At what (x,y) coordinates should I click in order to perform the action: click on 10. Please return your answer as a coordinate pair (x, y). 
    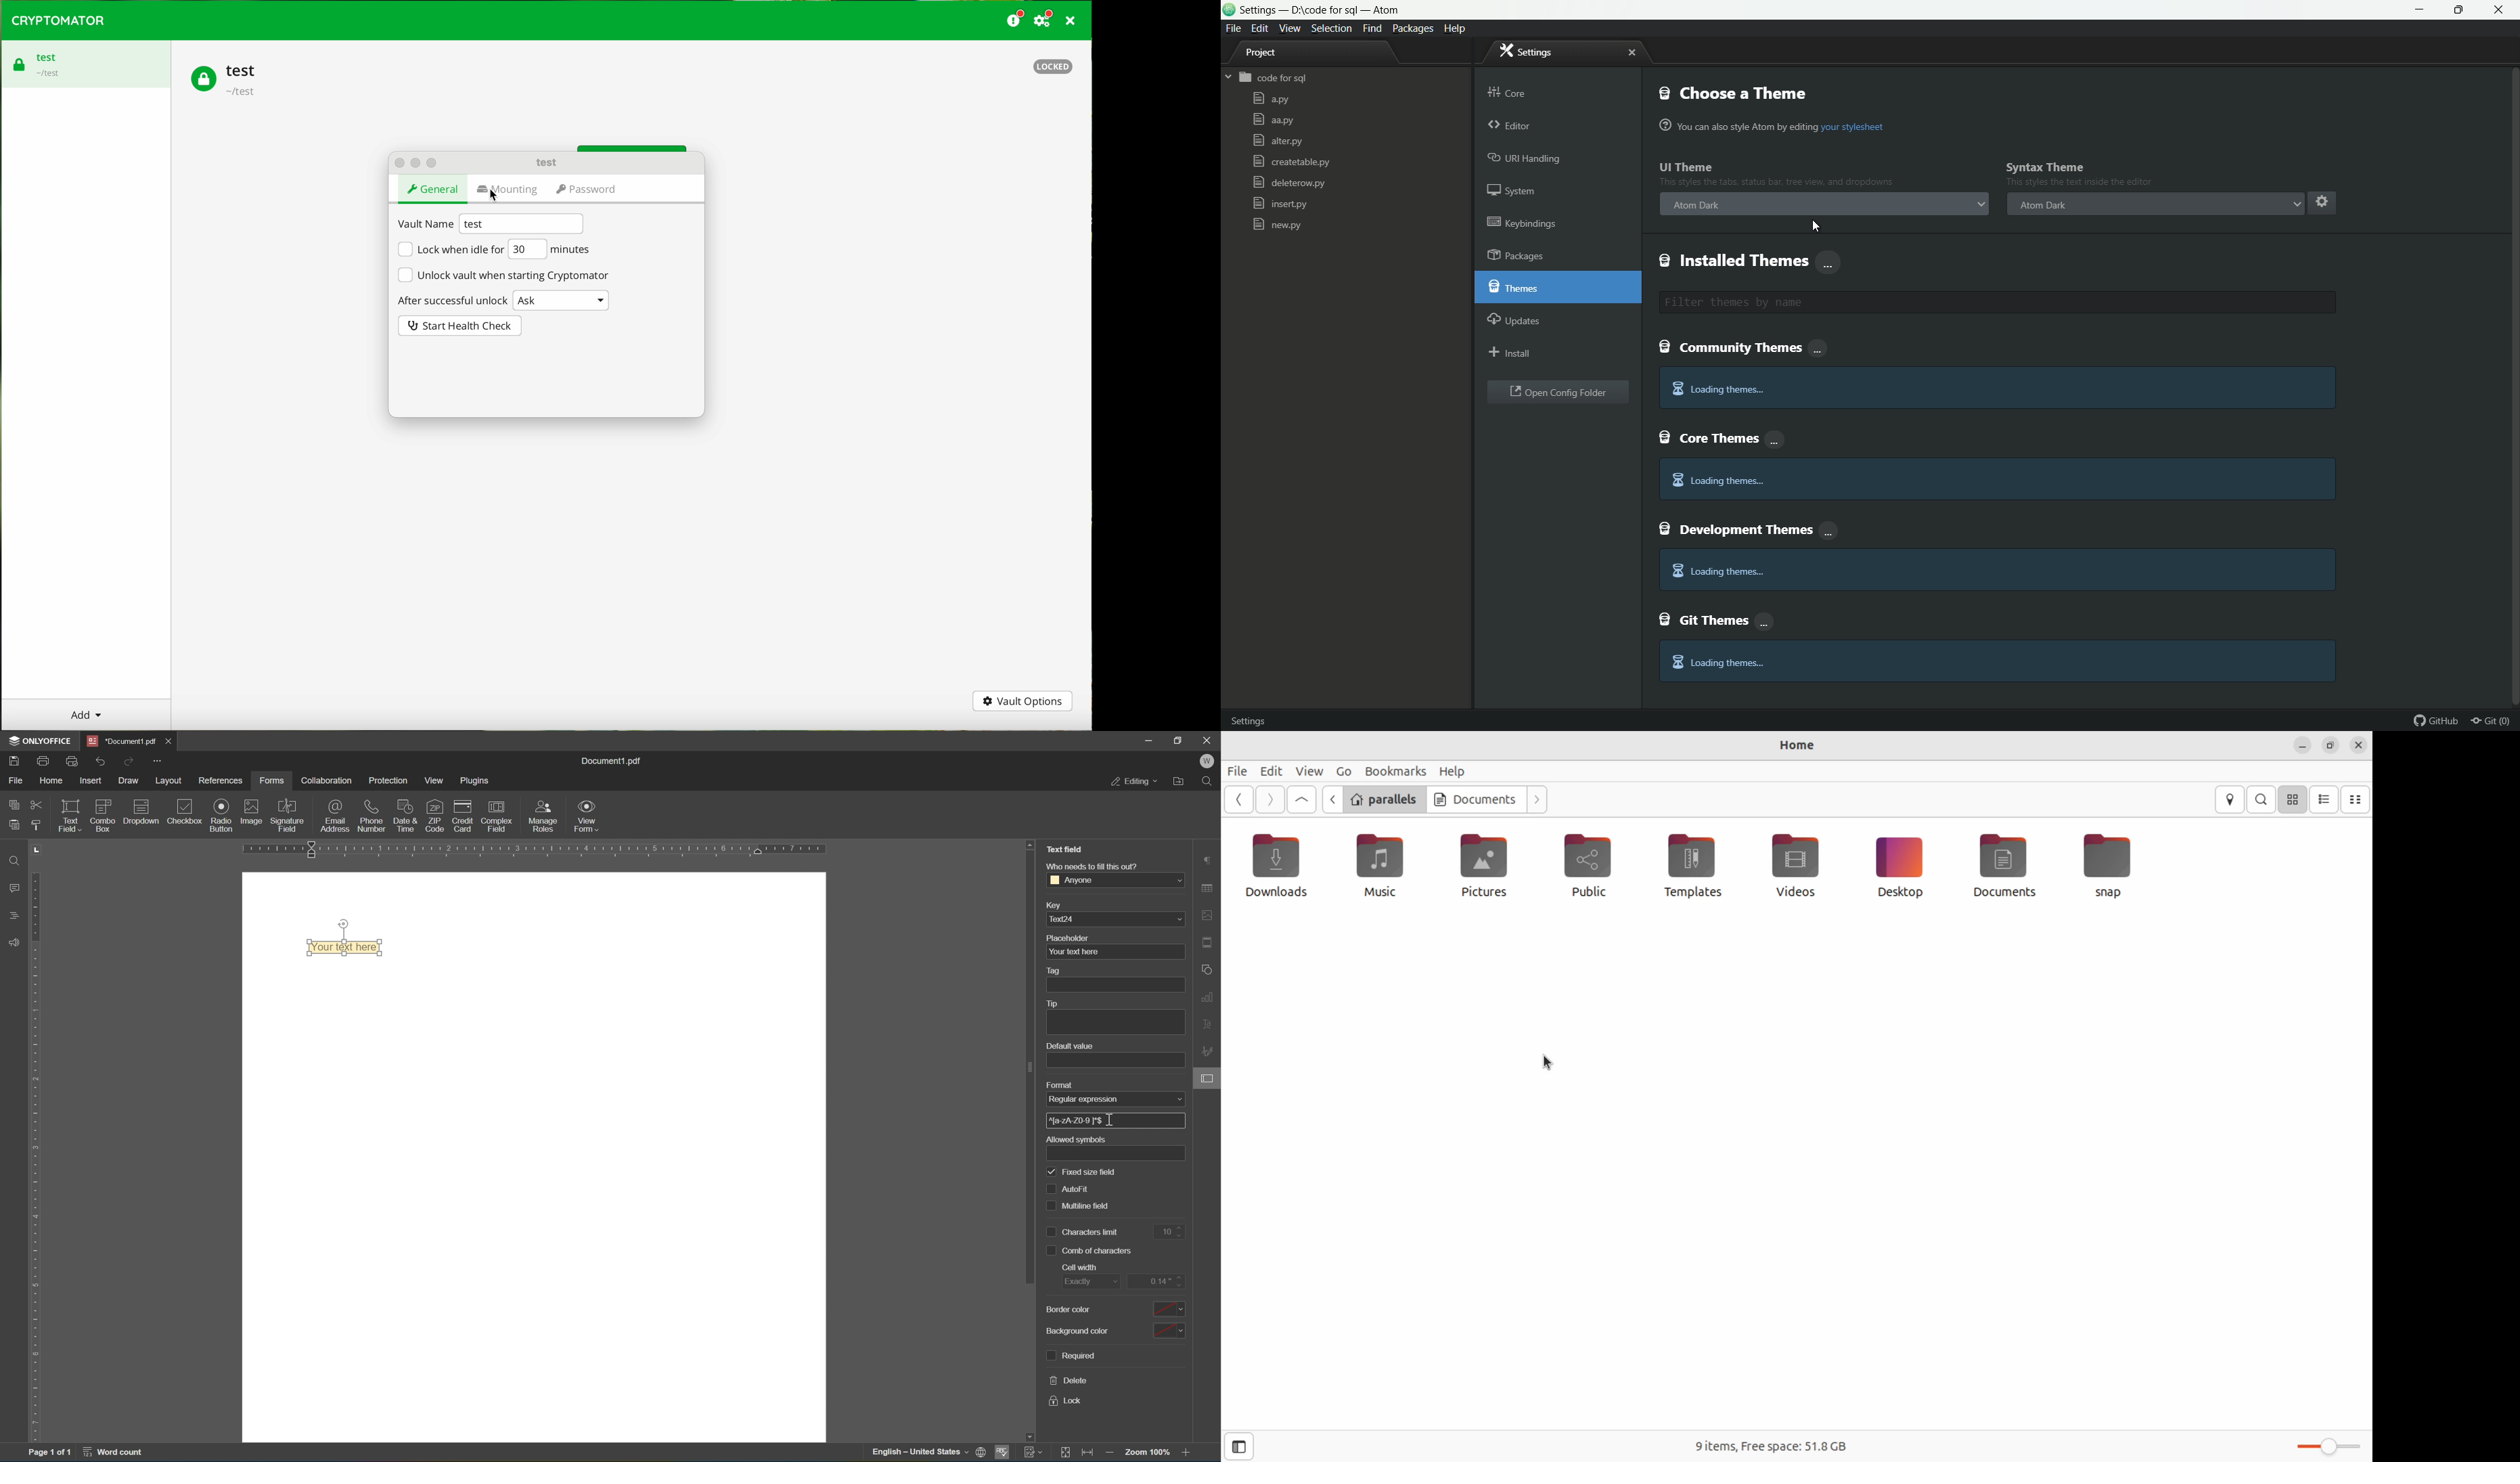
    Looking at the image, I should click on (1173, 1232).